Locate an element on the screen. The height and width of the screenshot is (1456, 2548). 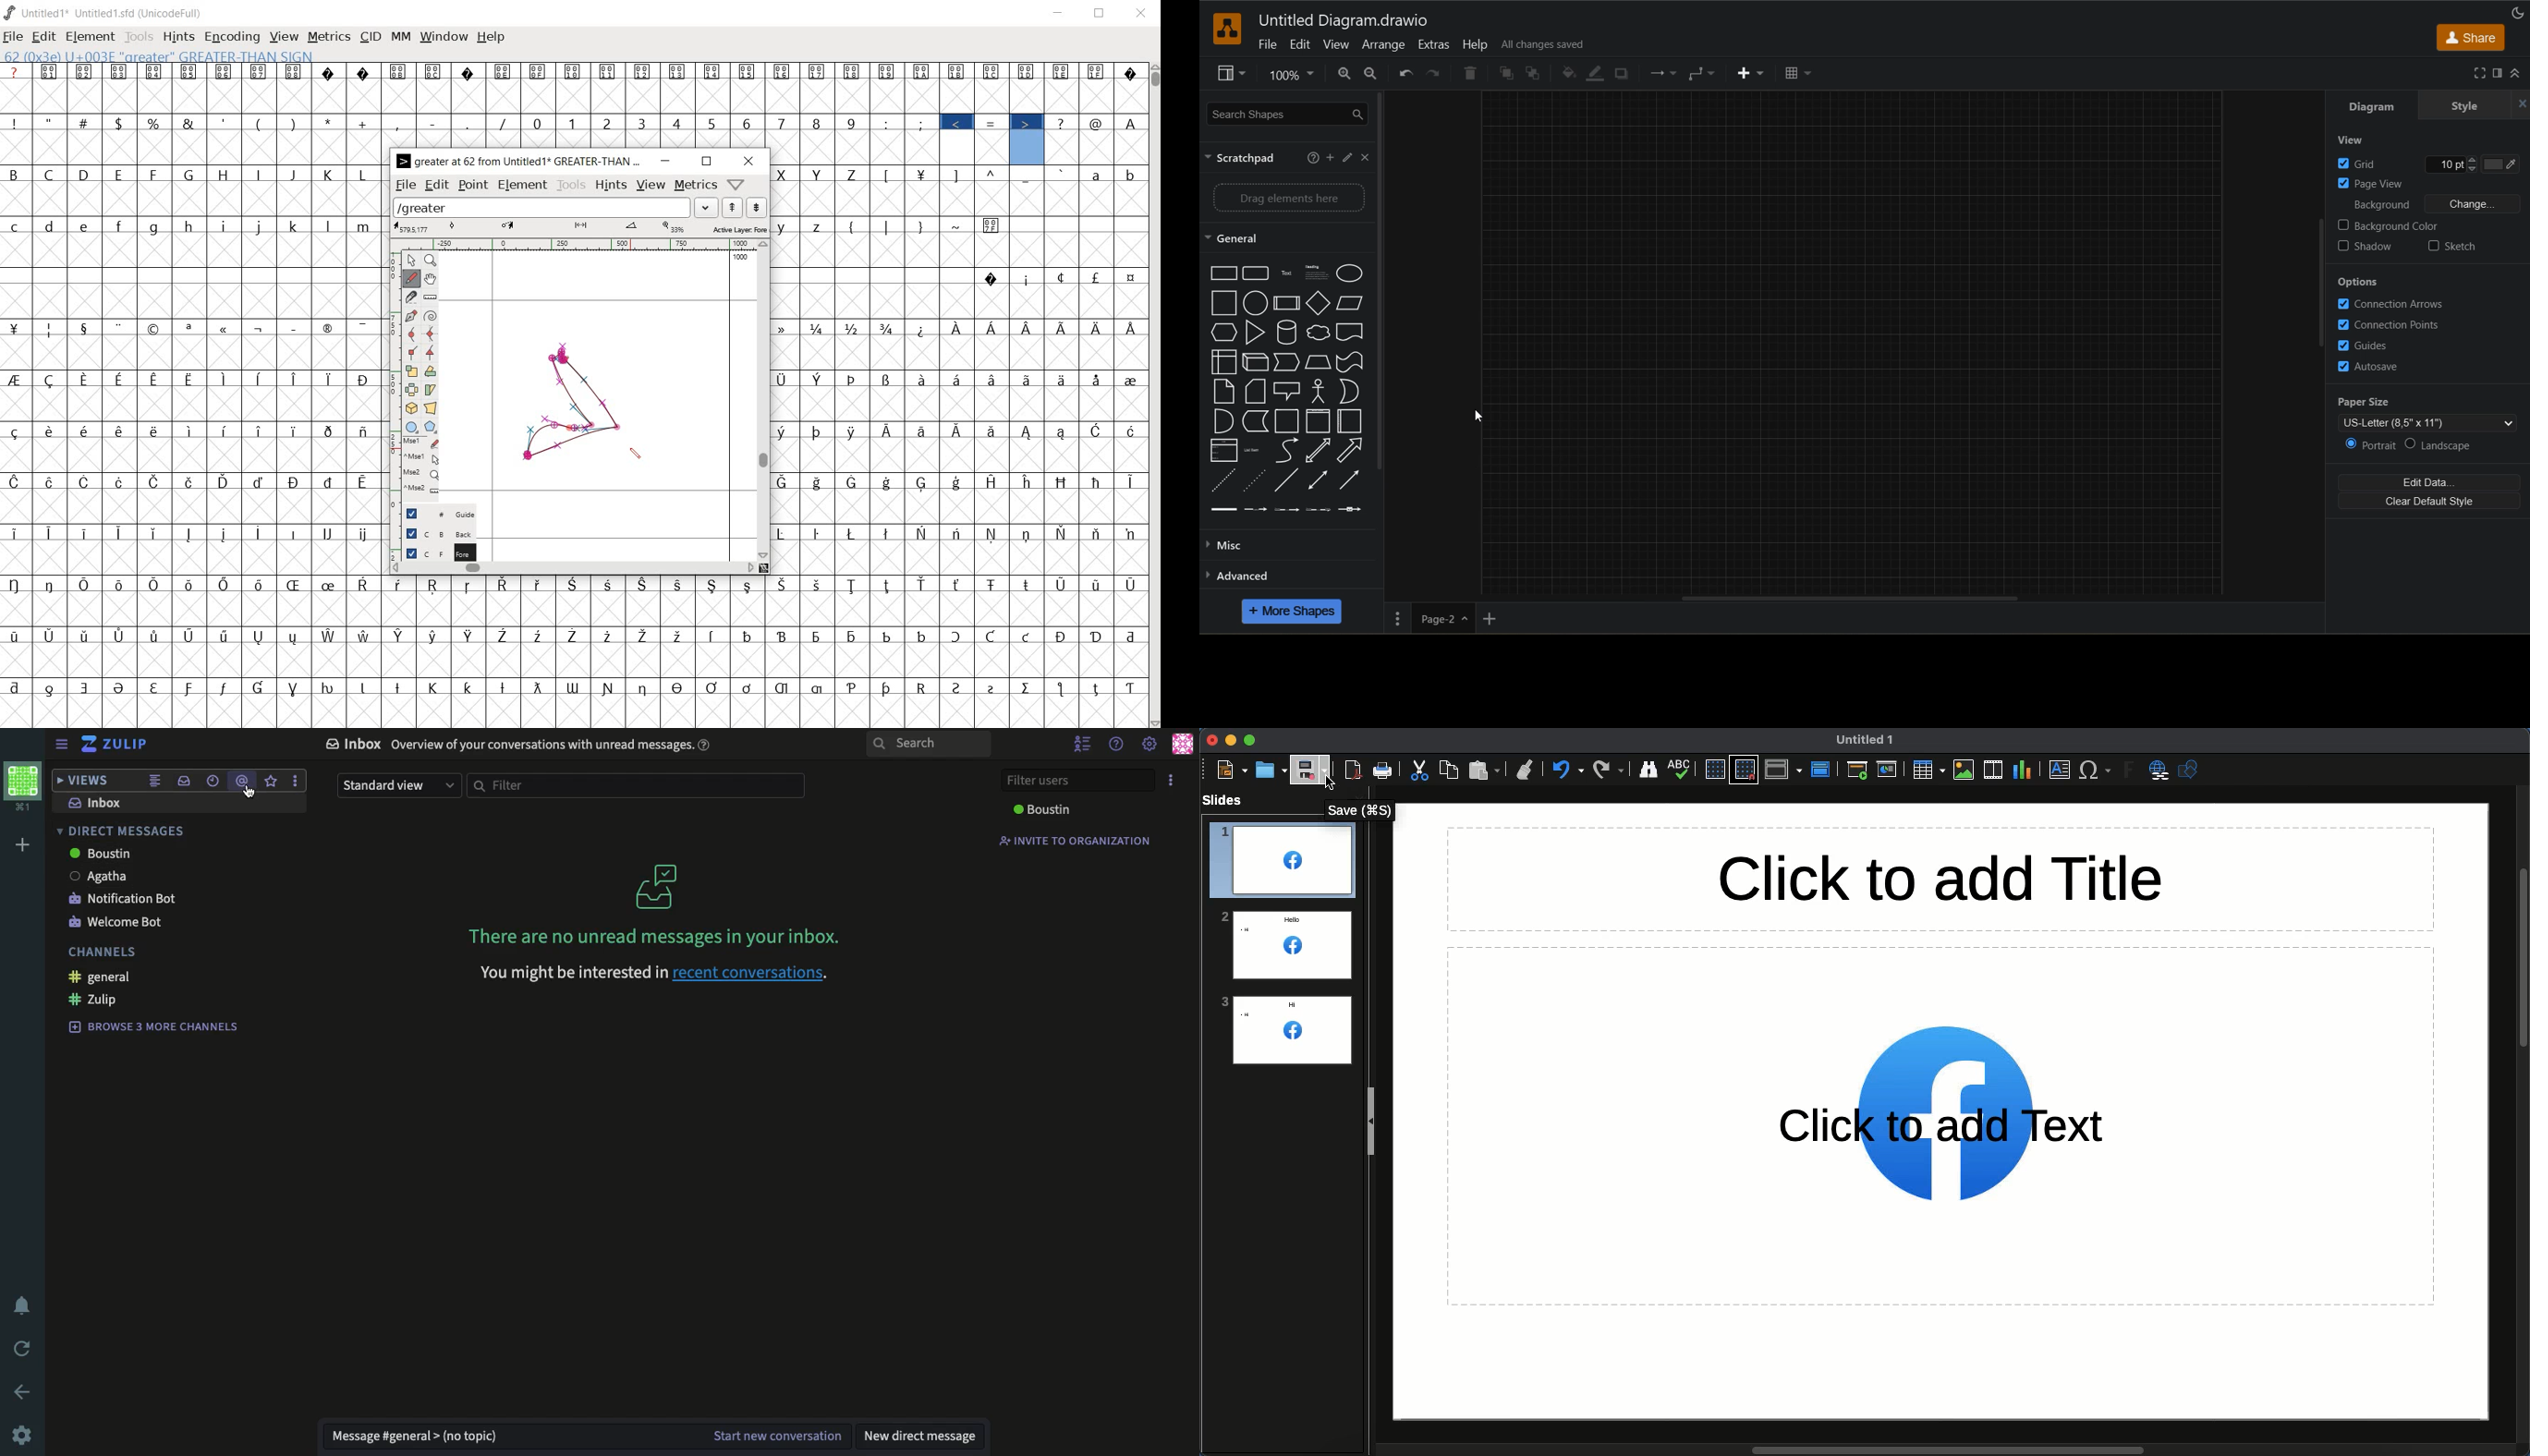
scroll by hand is located at coordinates (429, 279).